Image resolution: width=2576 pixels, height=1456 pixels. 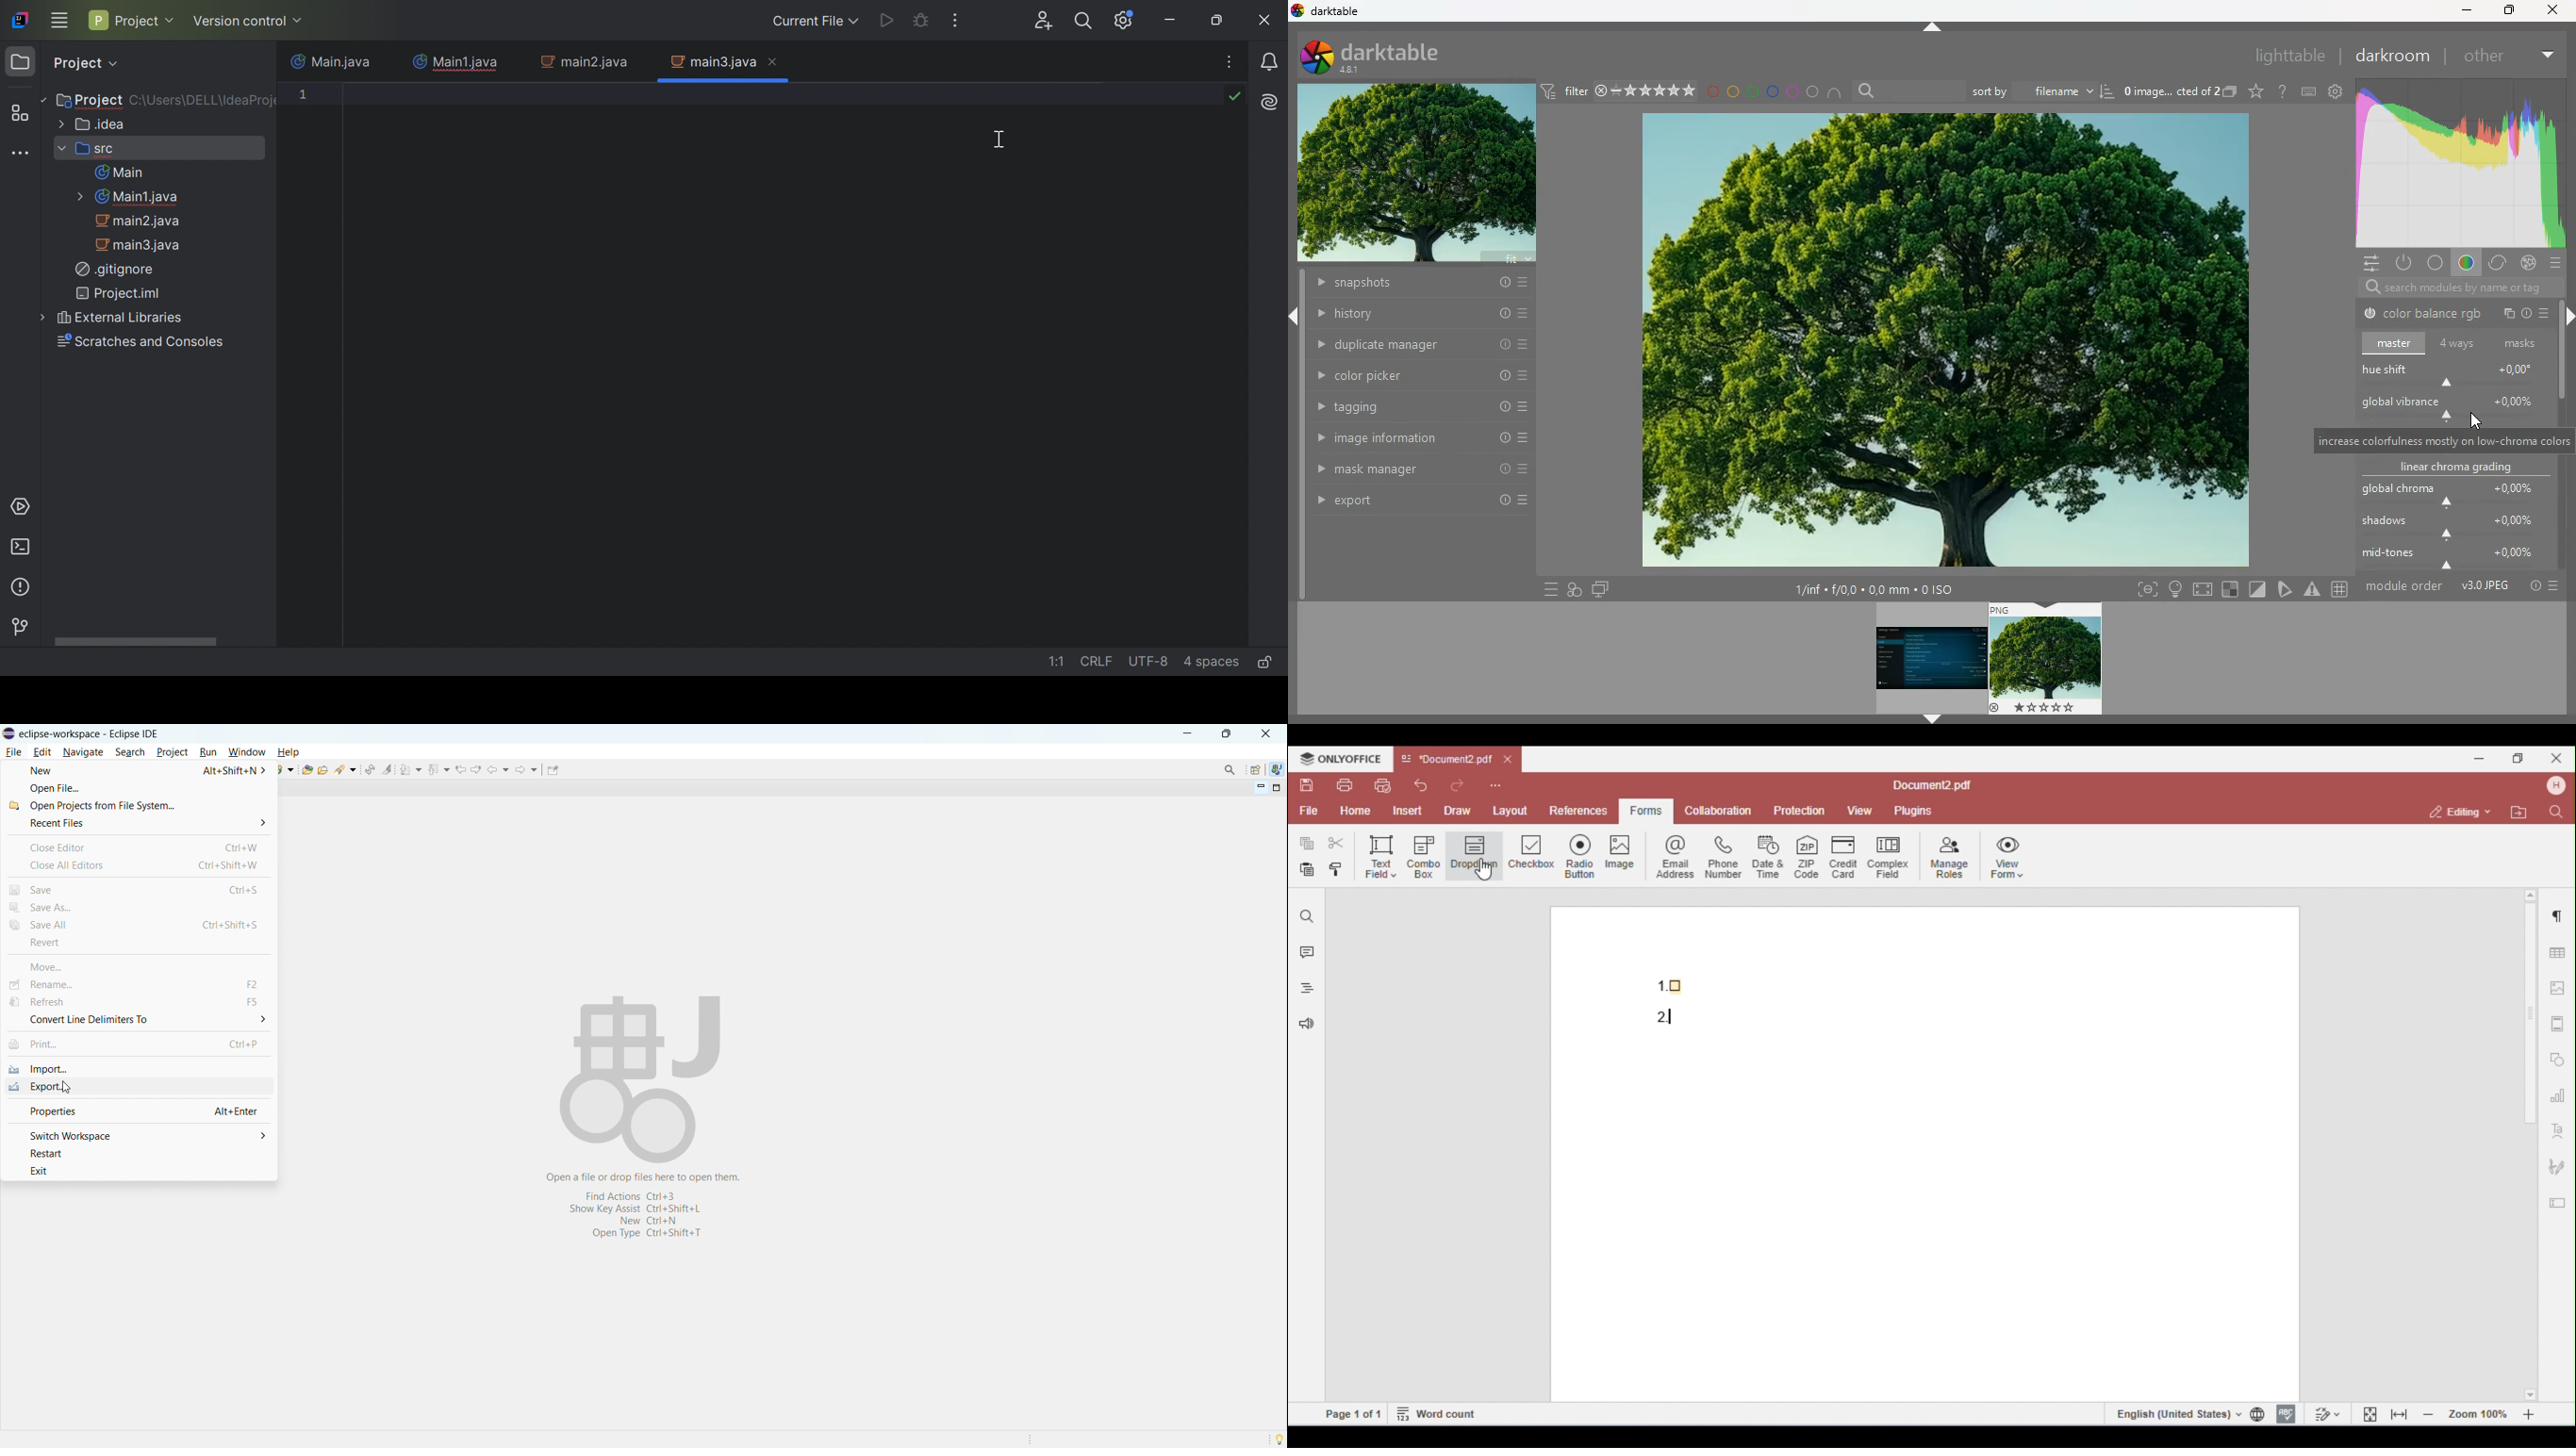 I want to click on image, so click(x=1928, y=658).